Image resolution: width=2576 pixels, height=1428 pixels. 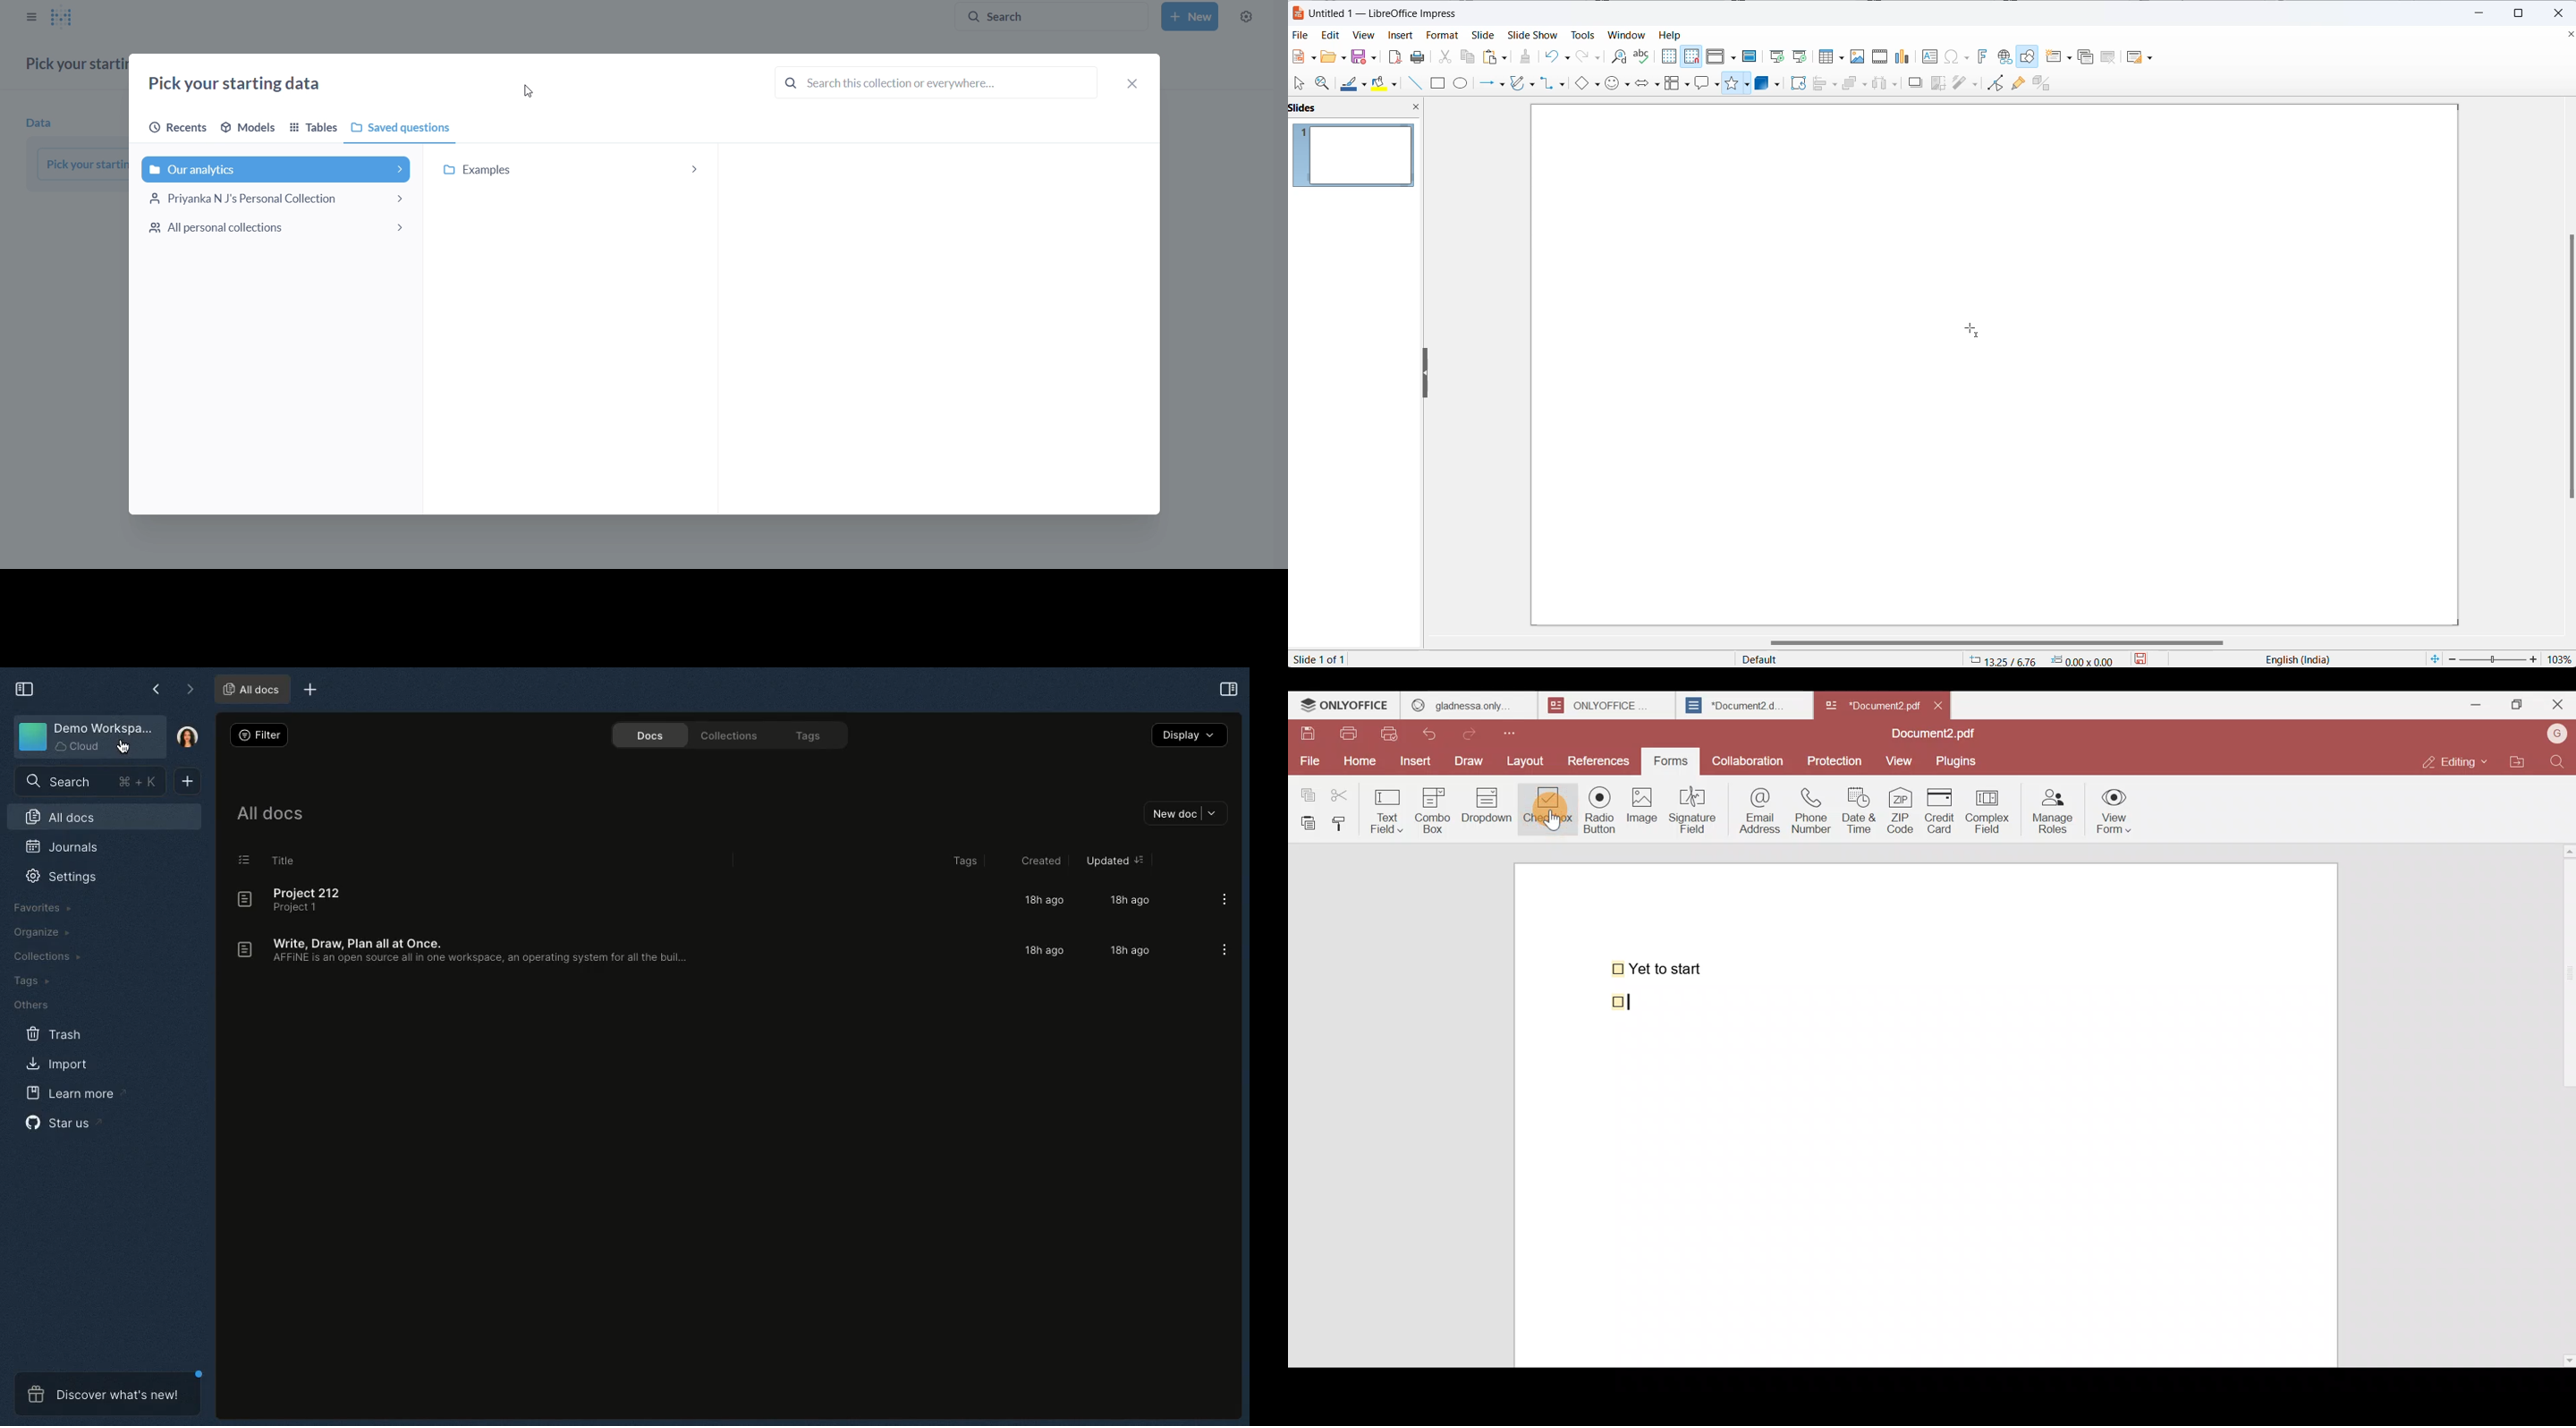 I want to click on paste options, so click(x=1496, y=56).